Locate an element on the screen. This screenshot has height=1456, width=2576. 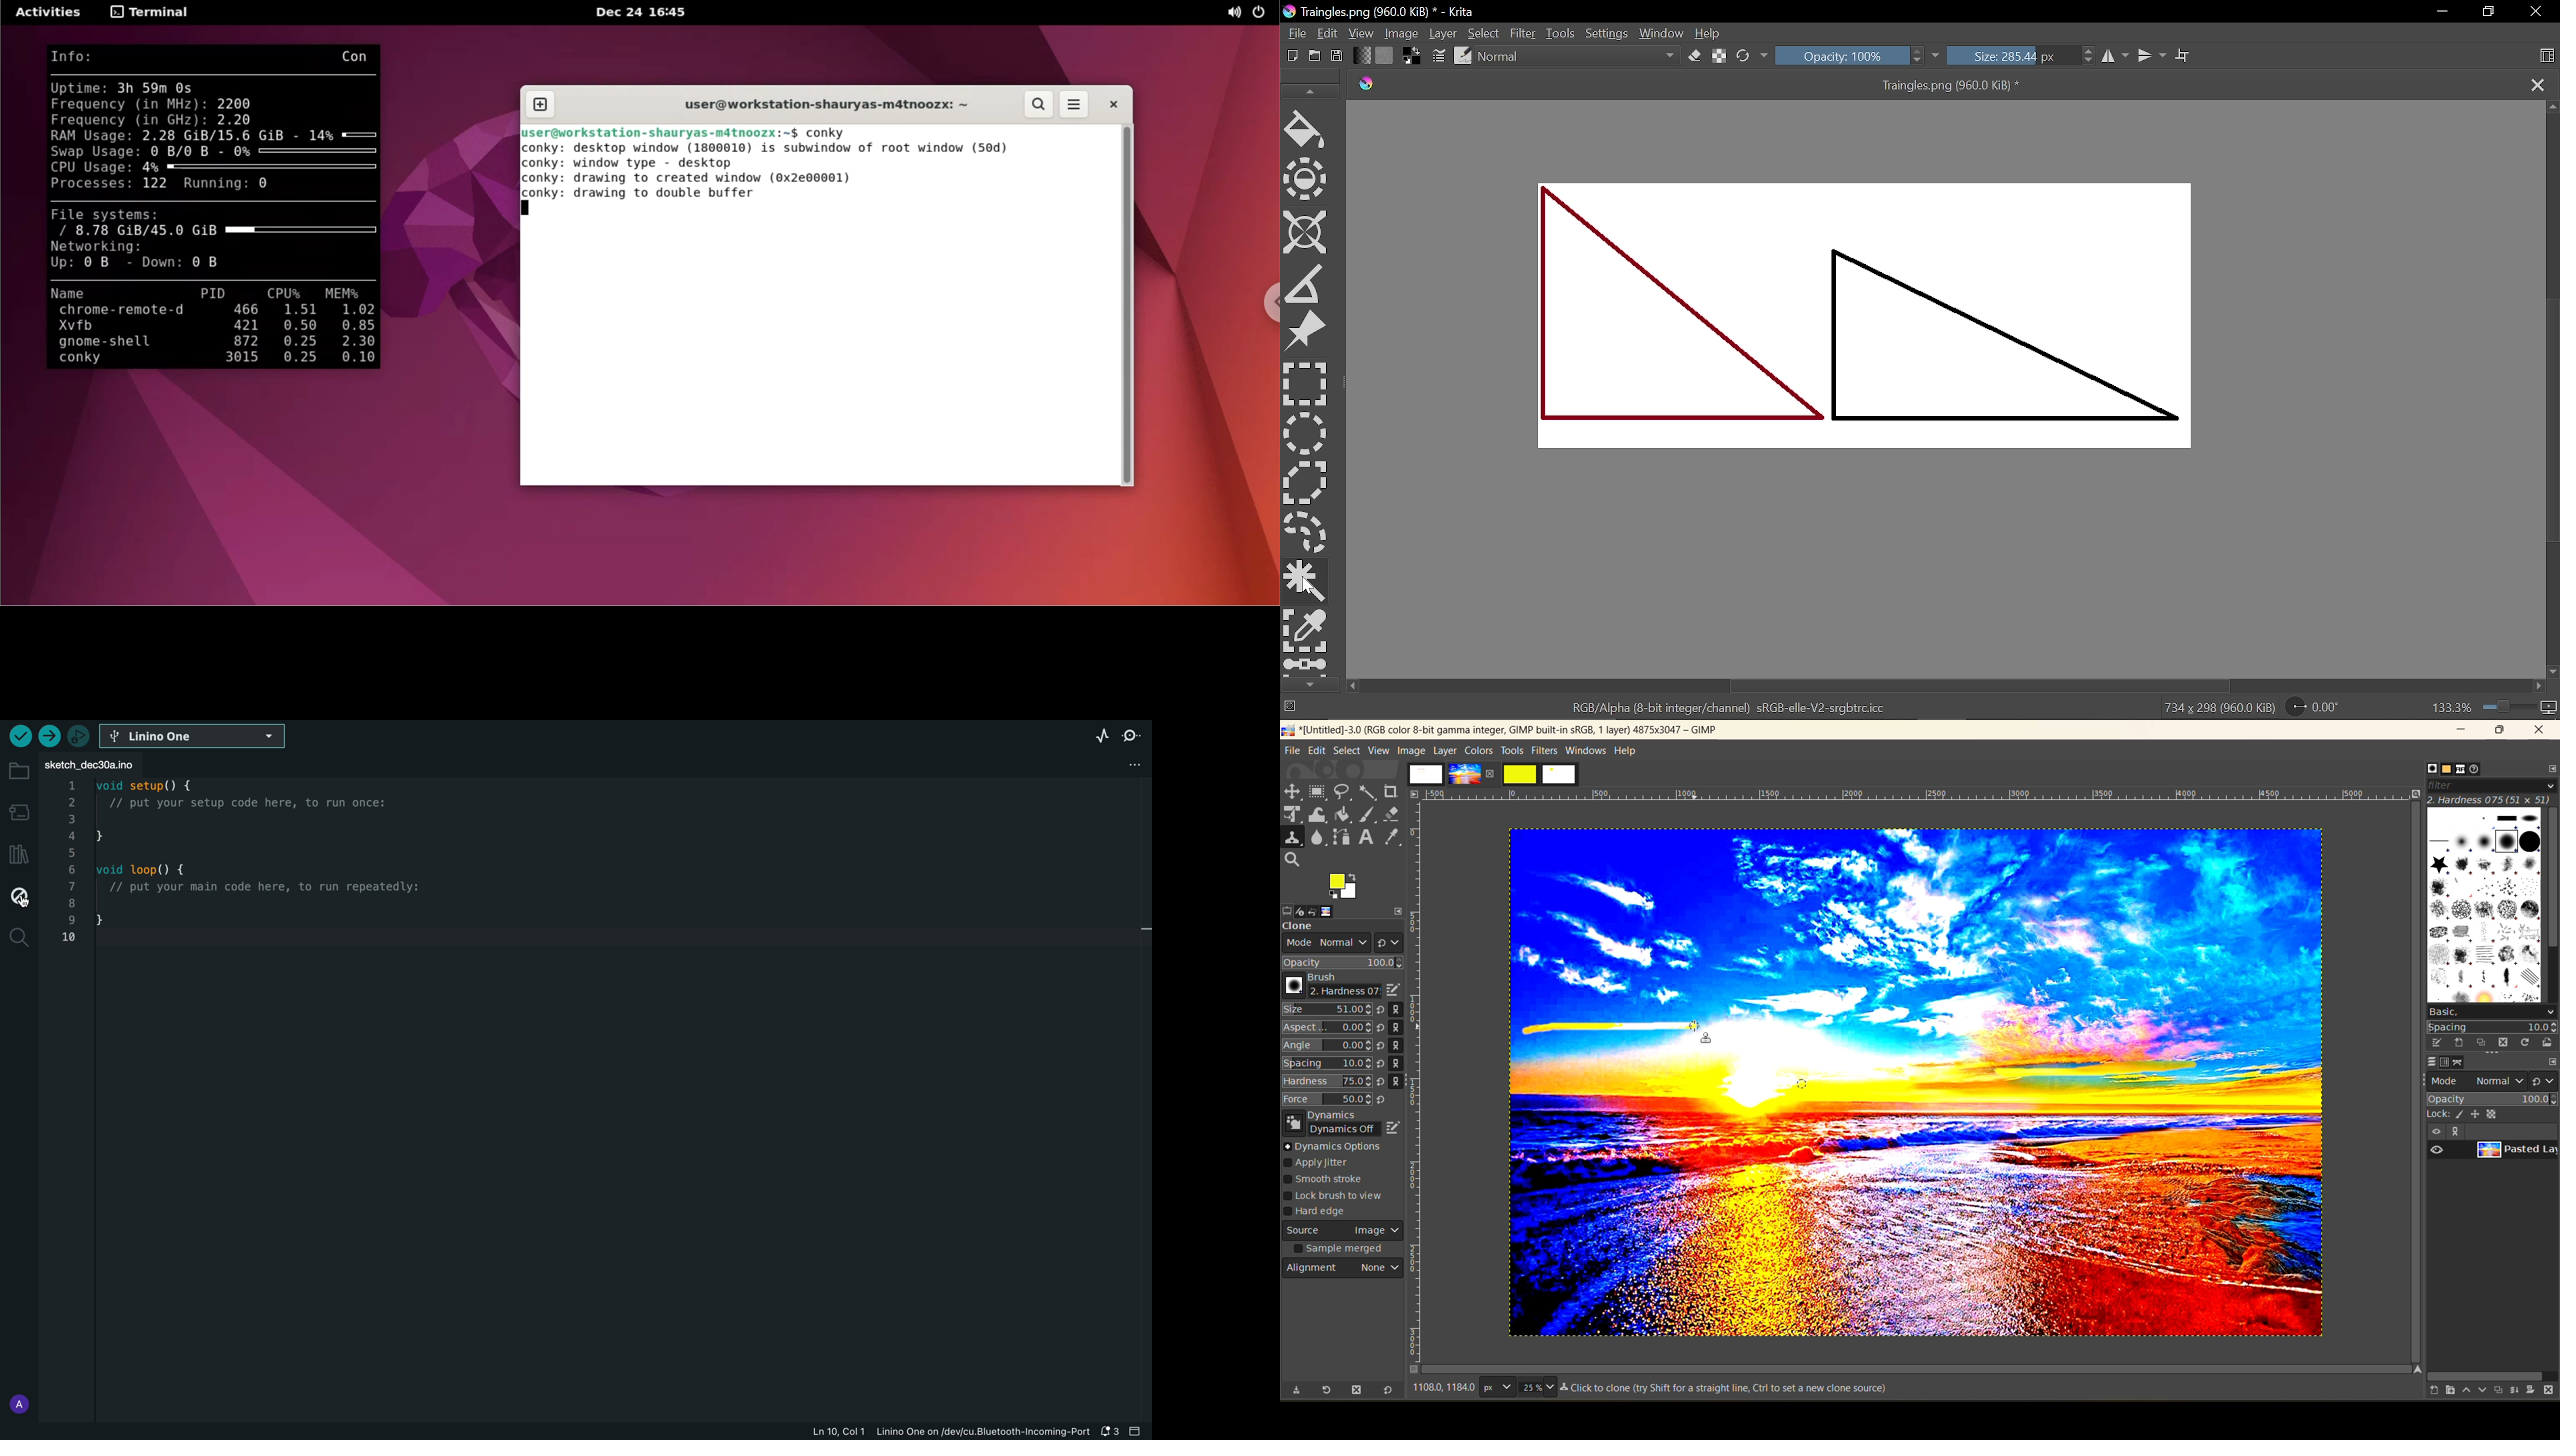
layer is located at coordinates (2515, 1153).